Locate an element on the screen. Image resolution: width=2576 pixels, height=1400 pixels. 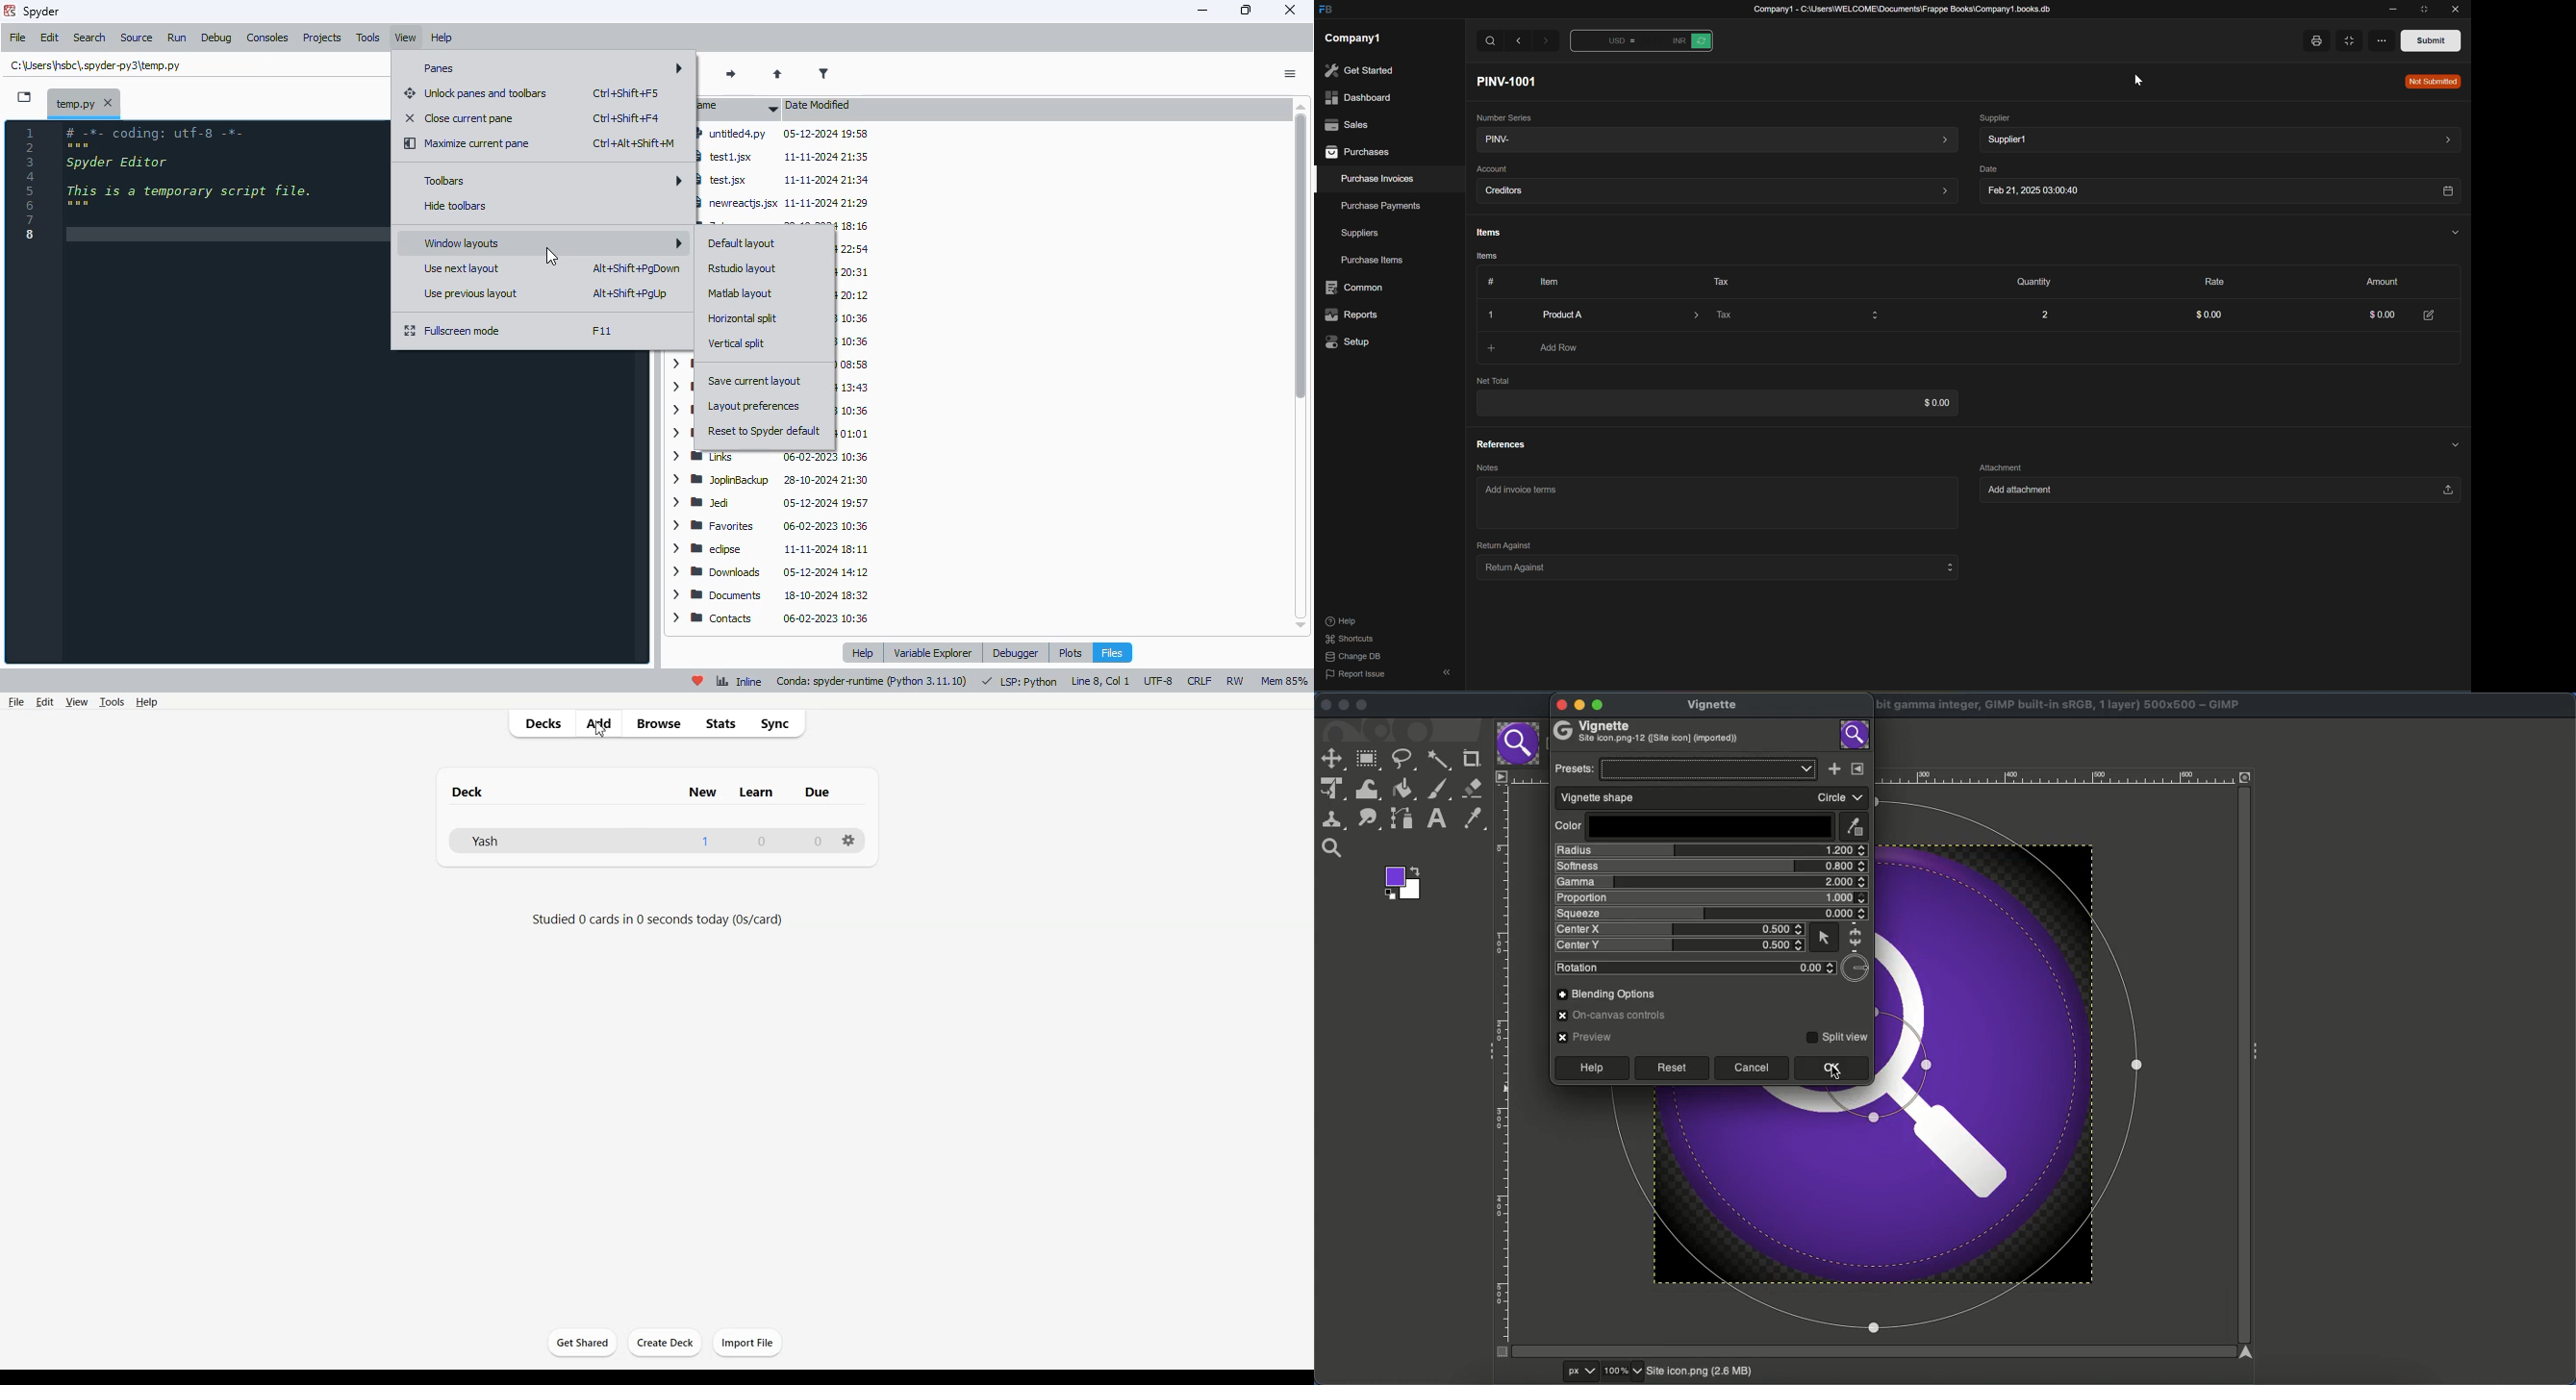
Mem 85% is located at coordinates (1286, 681).